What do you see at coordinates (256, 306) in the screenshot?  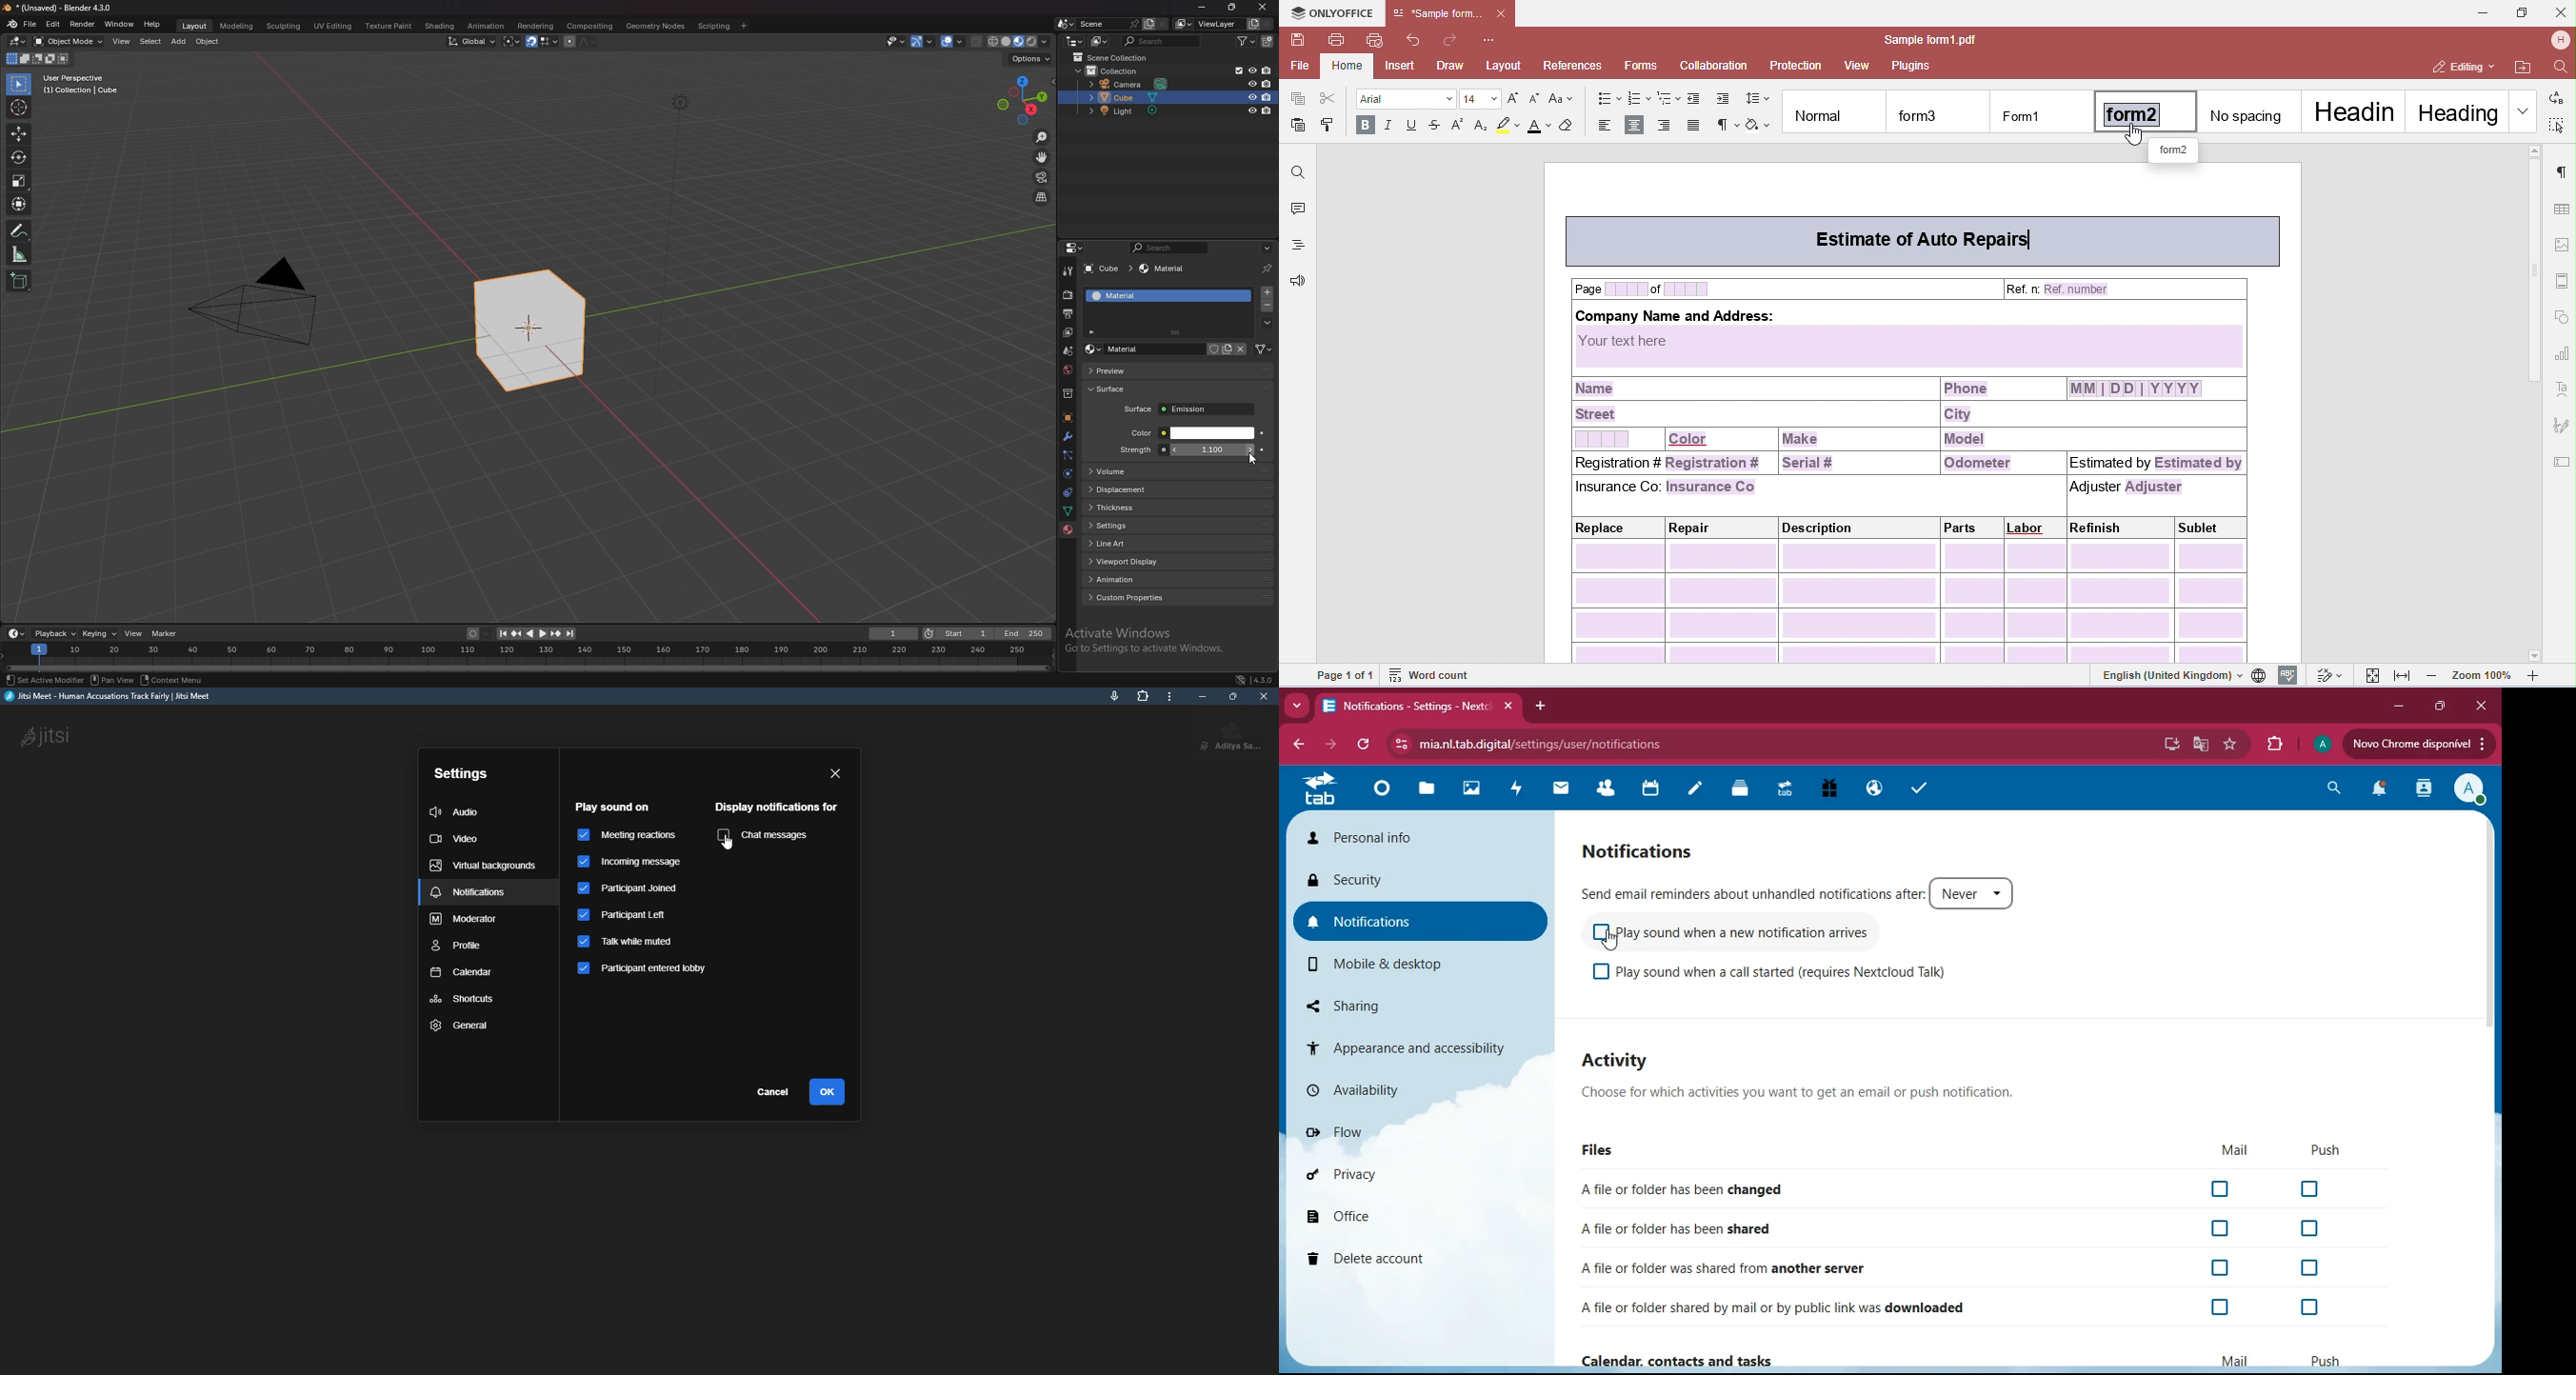 I see `` at bounding box center [256, 306].